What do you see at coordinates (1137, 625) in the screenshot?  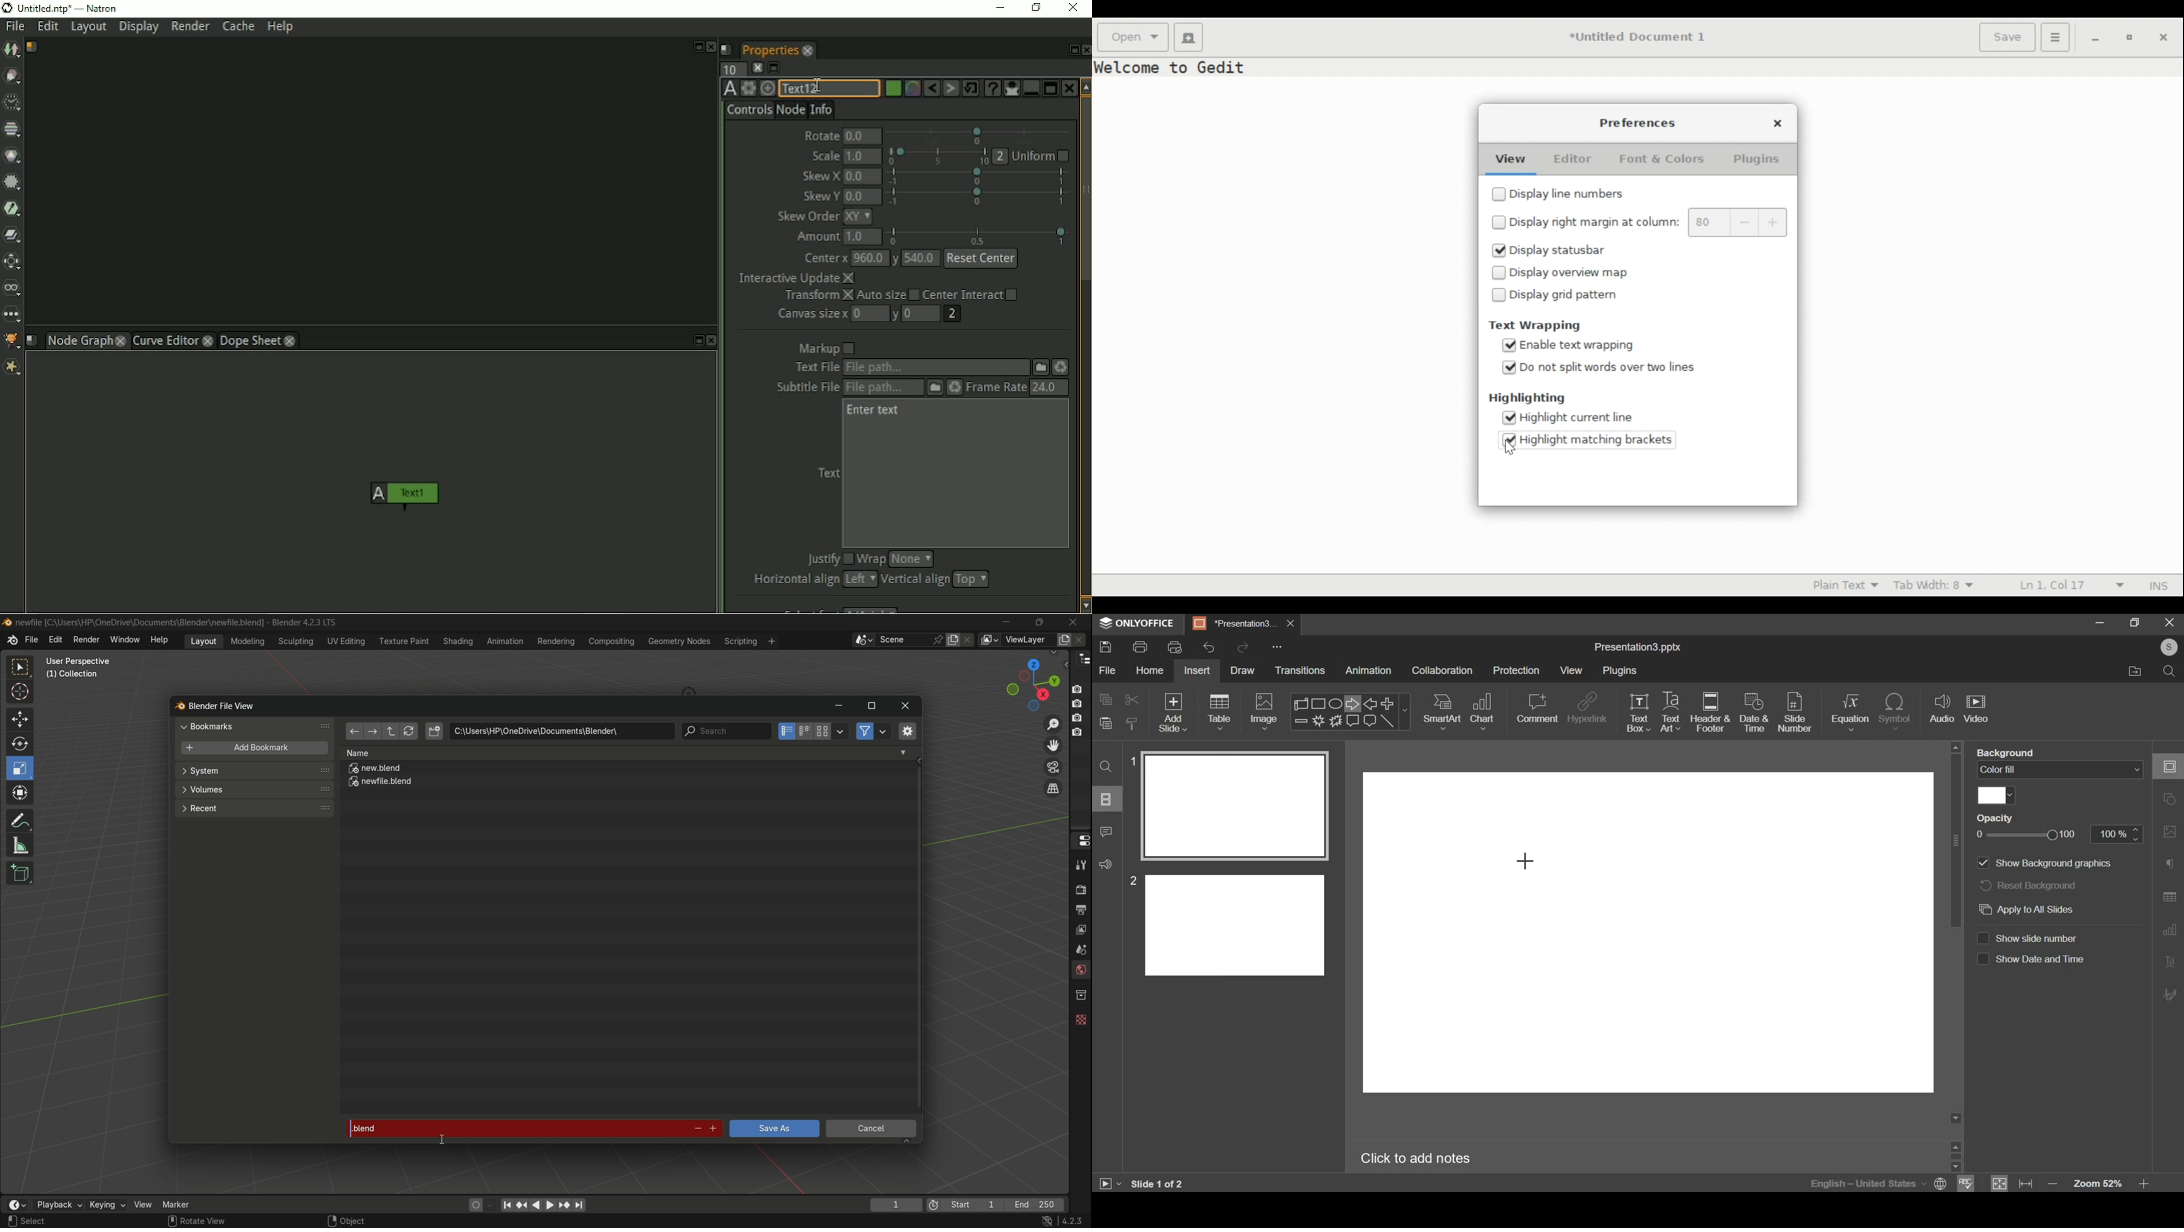 I see `app name` at bounding box center [1137, 625].